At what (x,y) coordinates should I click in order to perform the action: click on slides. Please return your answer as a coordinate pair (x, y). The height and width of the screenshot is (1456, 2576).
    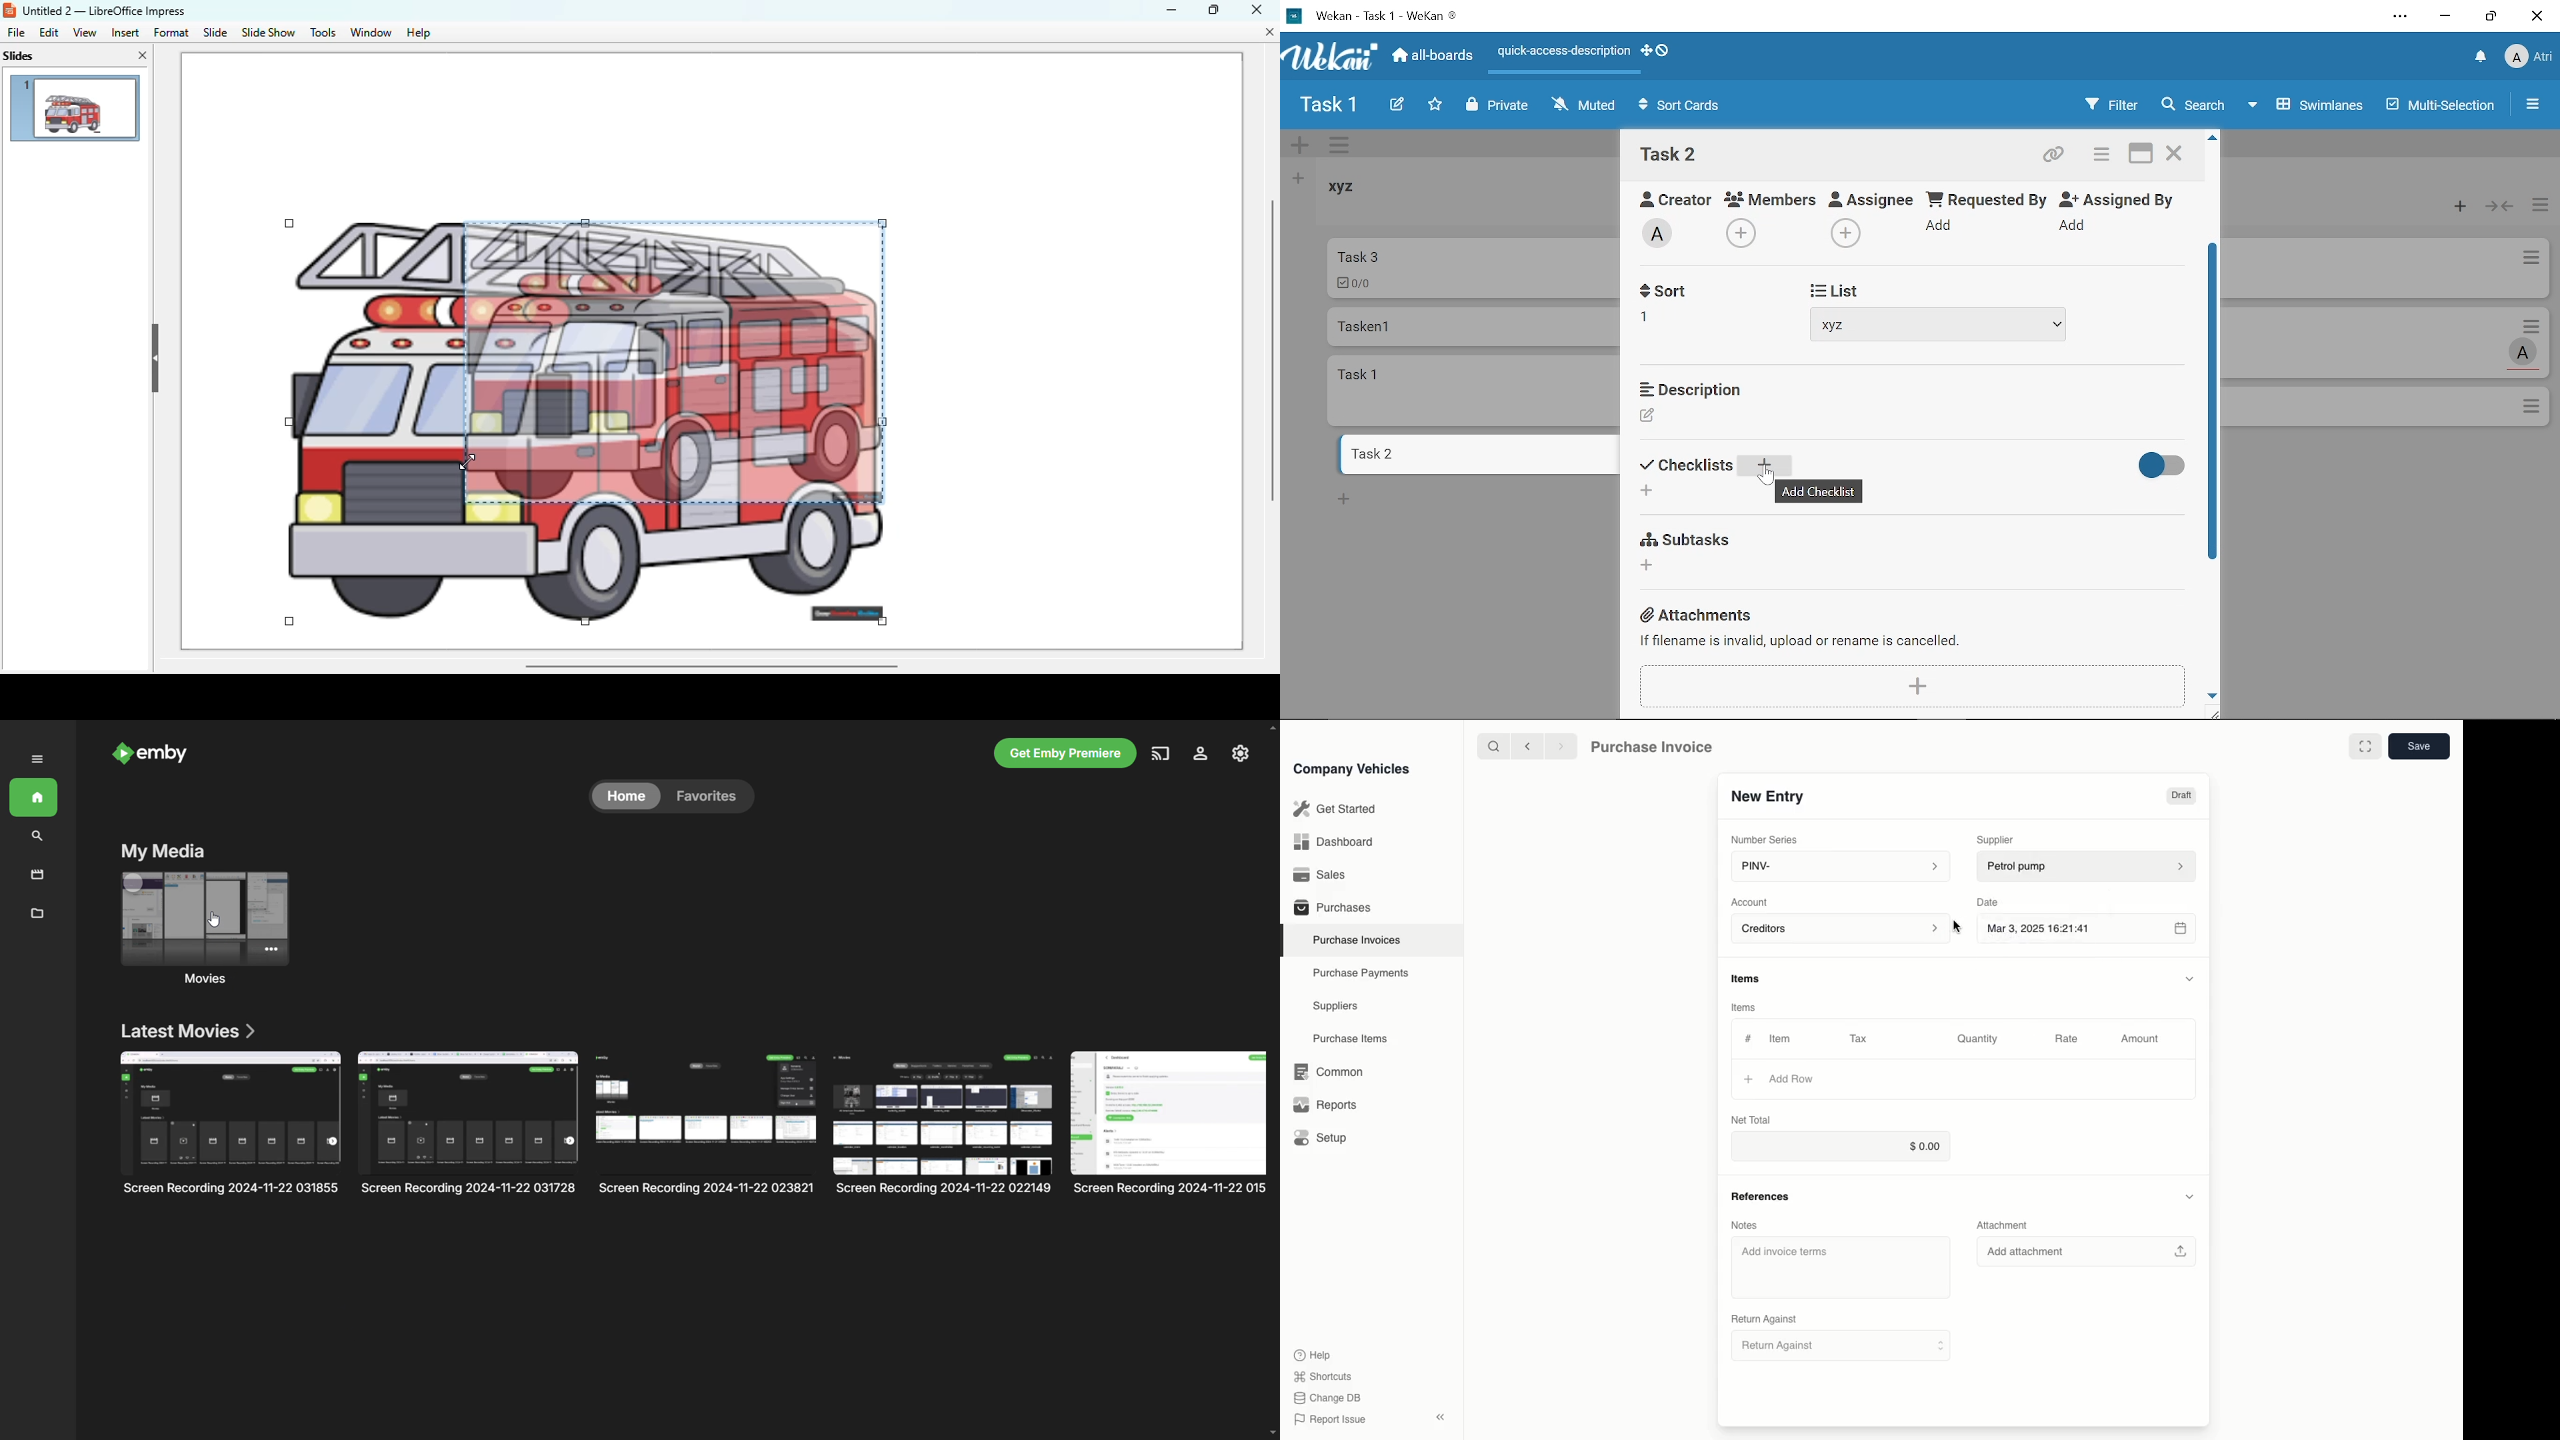
    Looking at the image, I should click on (19, 56).